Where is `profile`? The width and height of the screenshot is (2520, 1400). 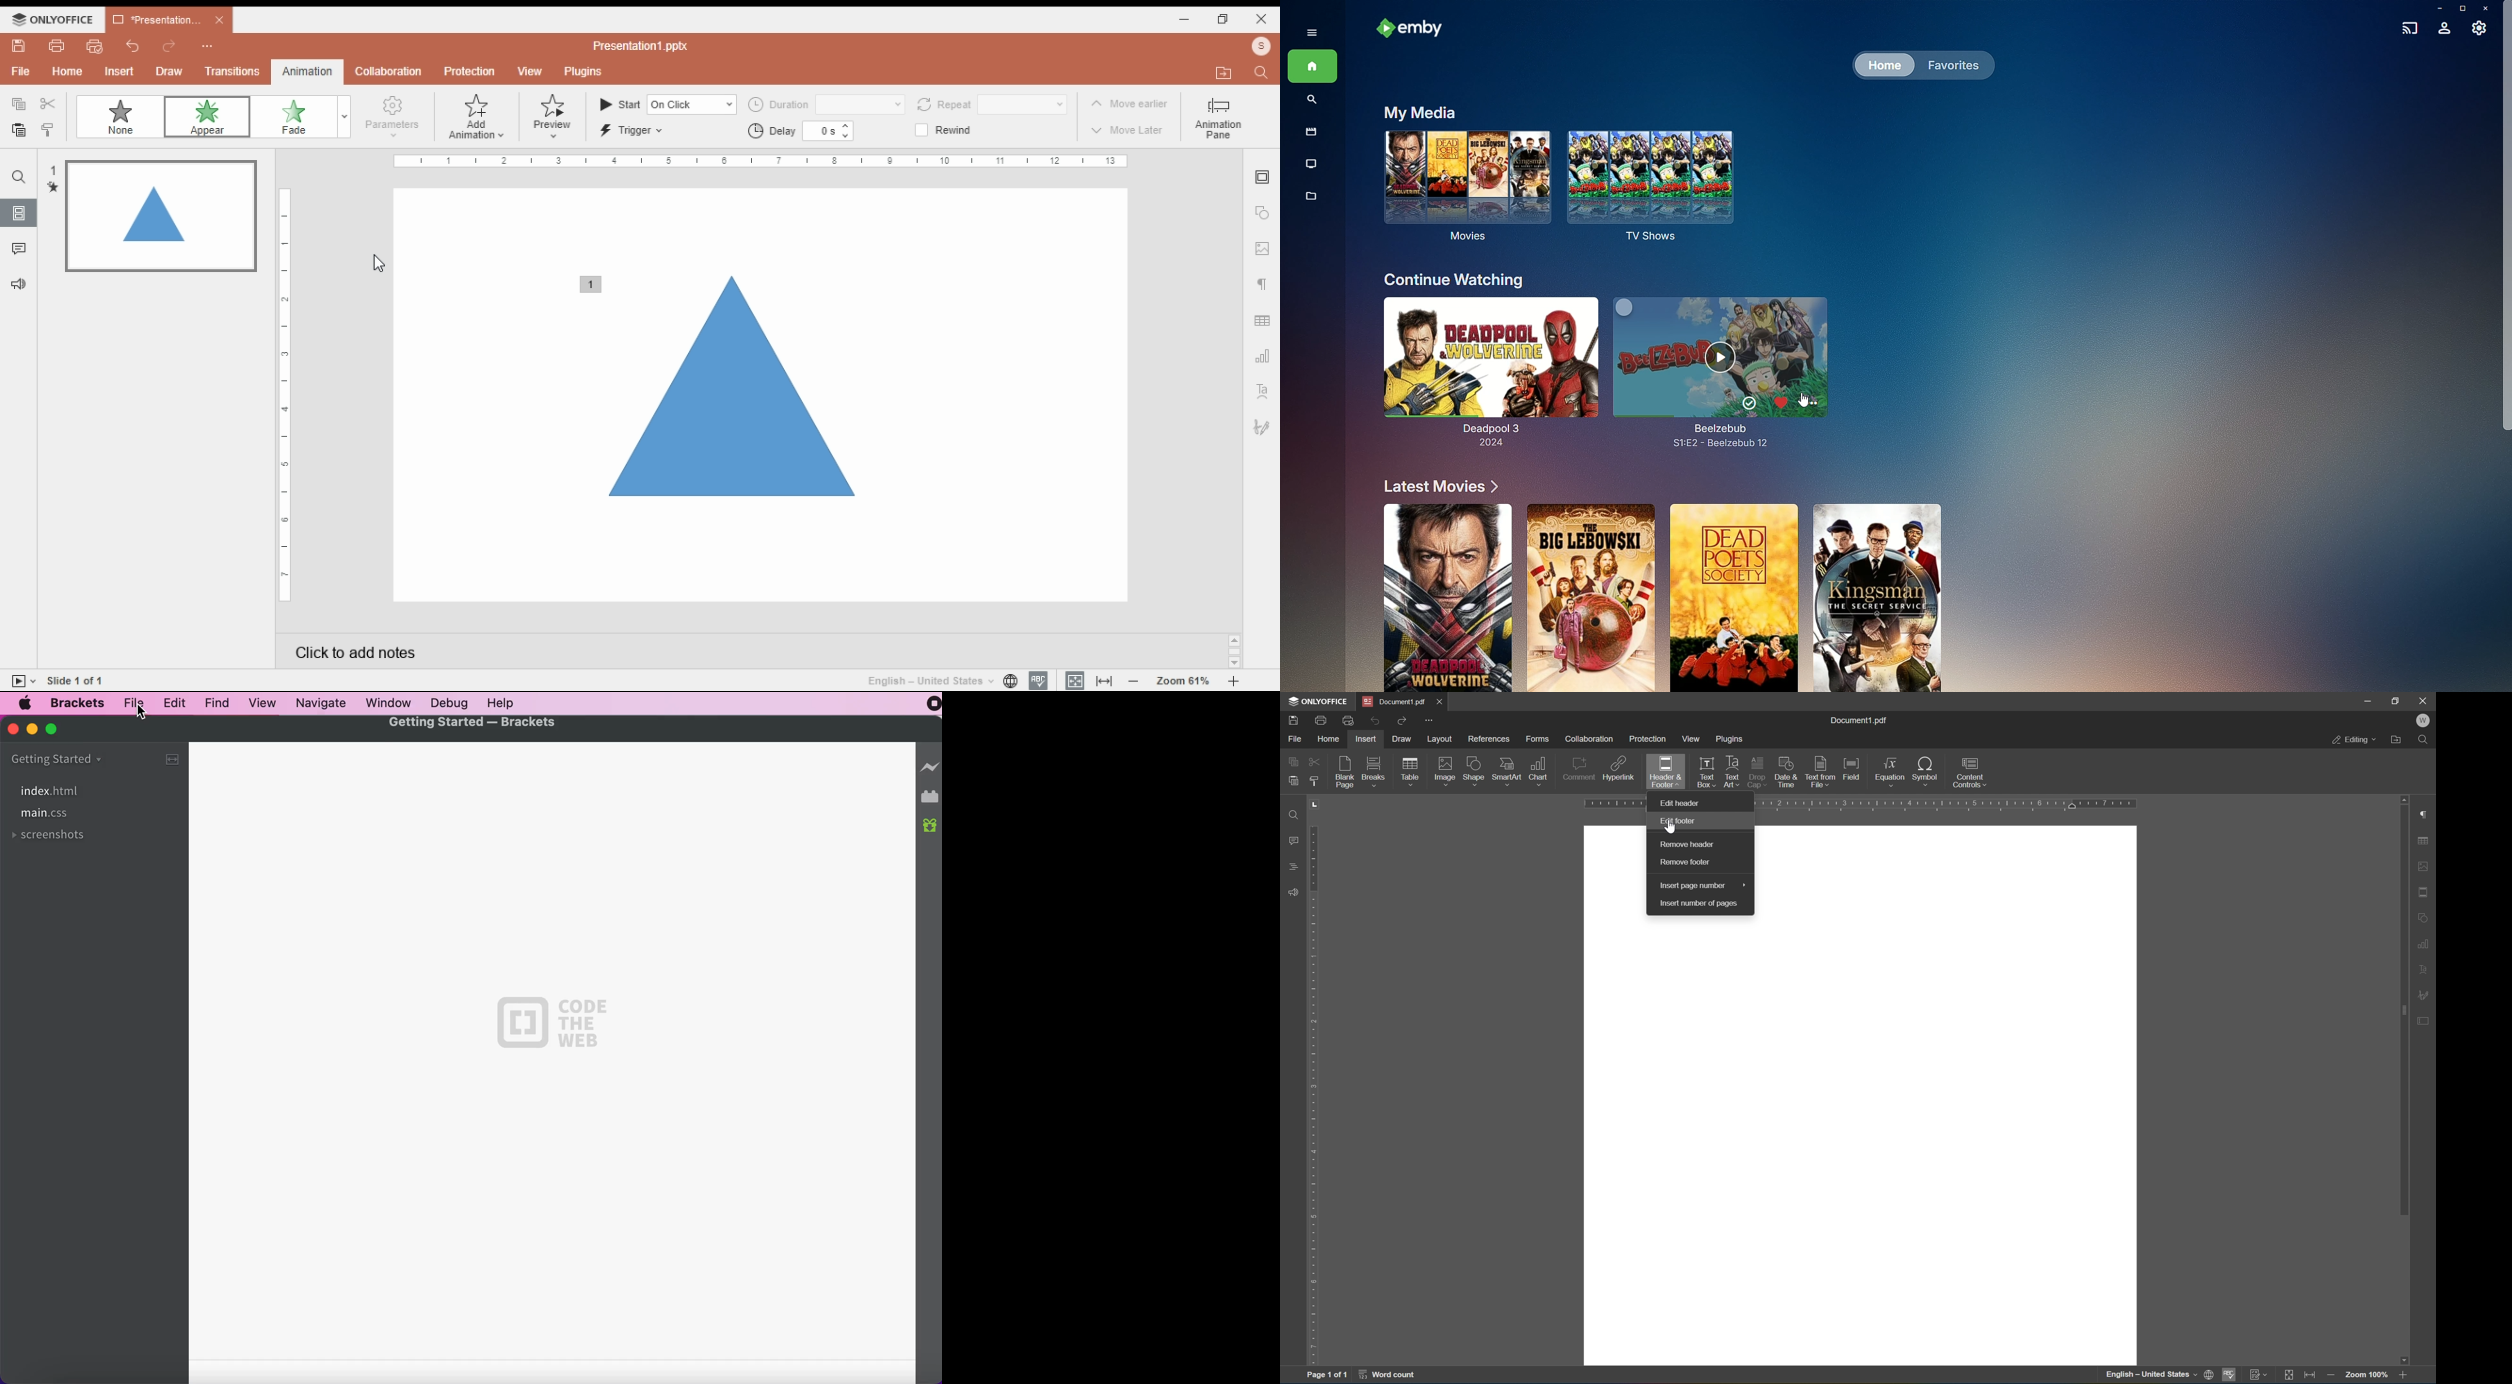
profile is located at coordinates (2426, 721).